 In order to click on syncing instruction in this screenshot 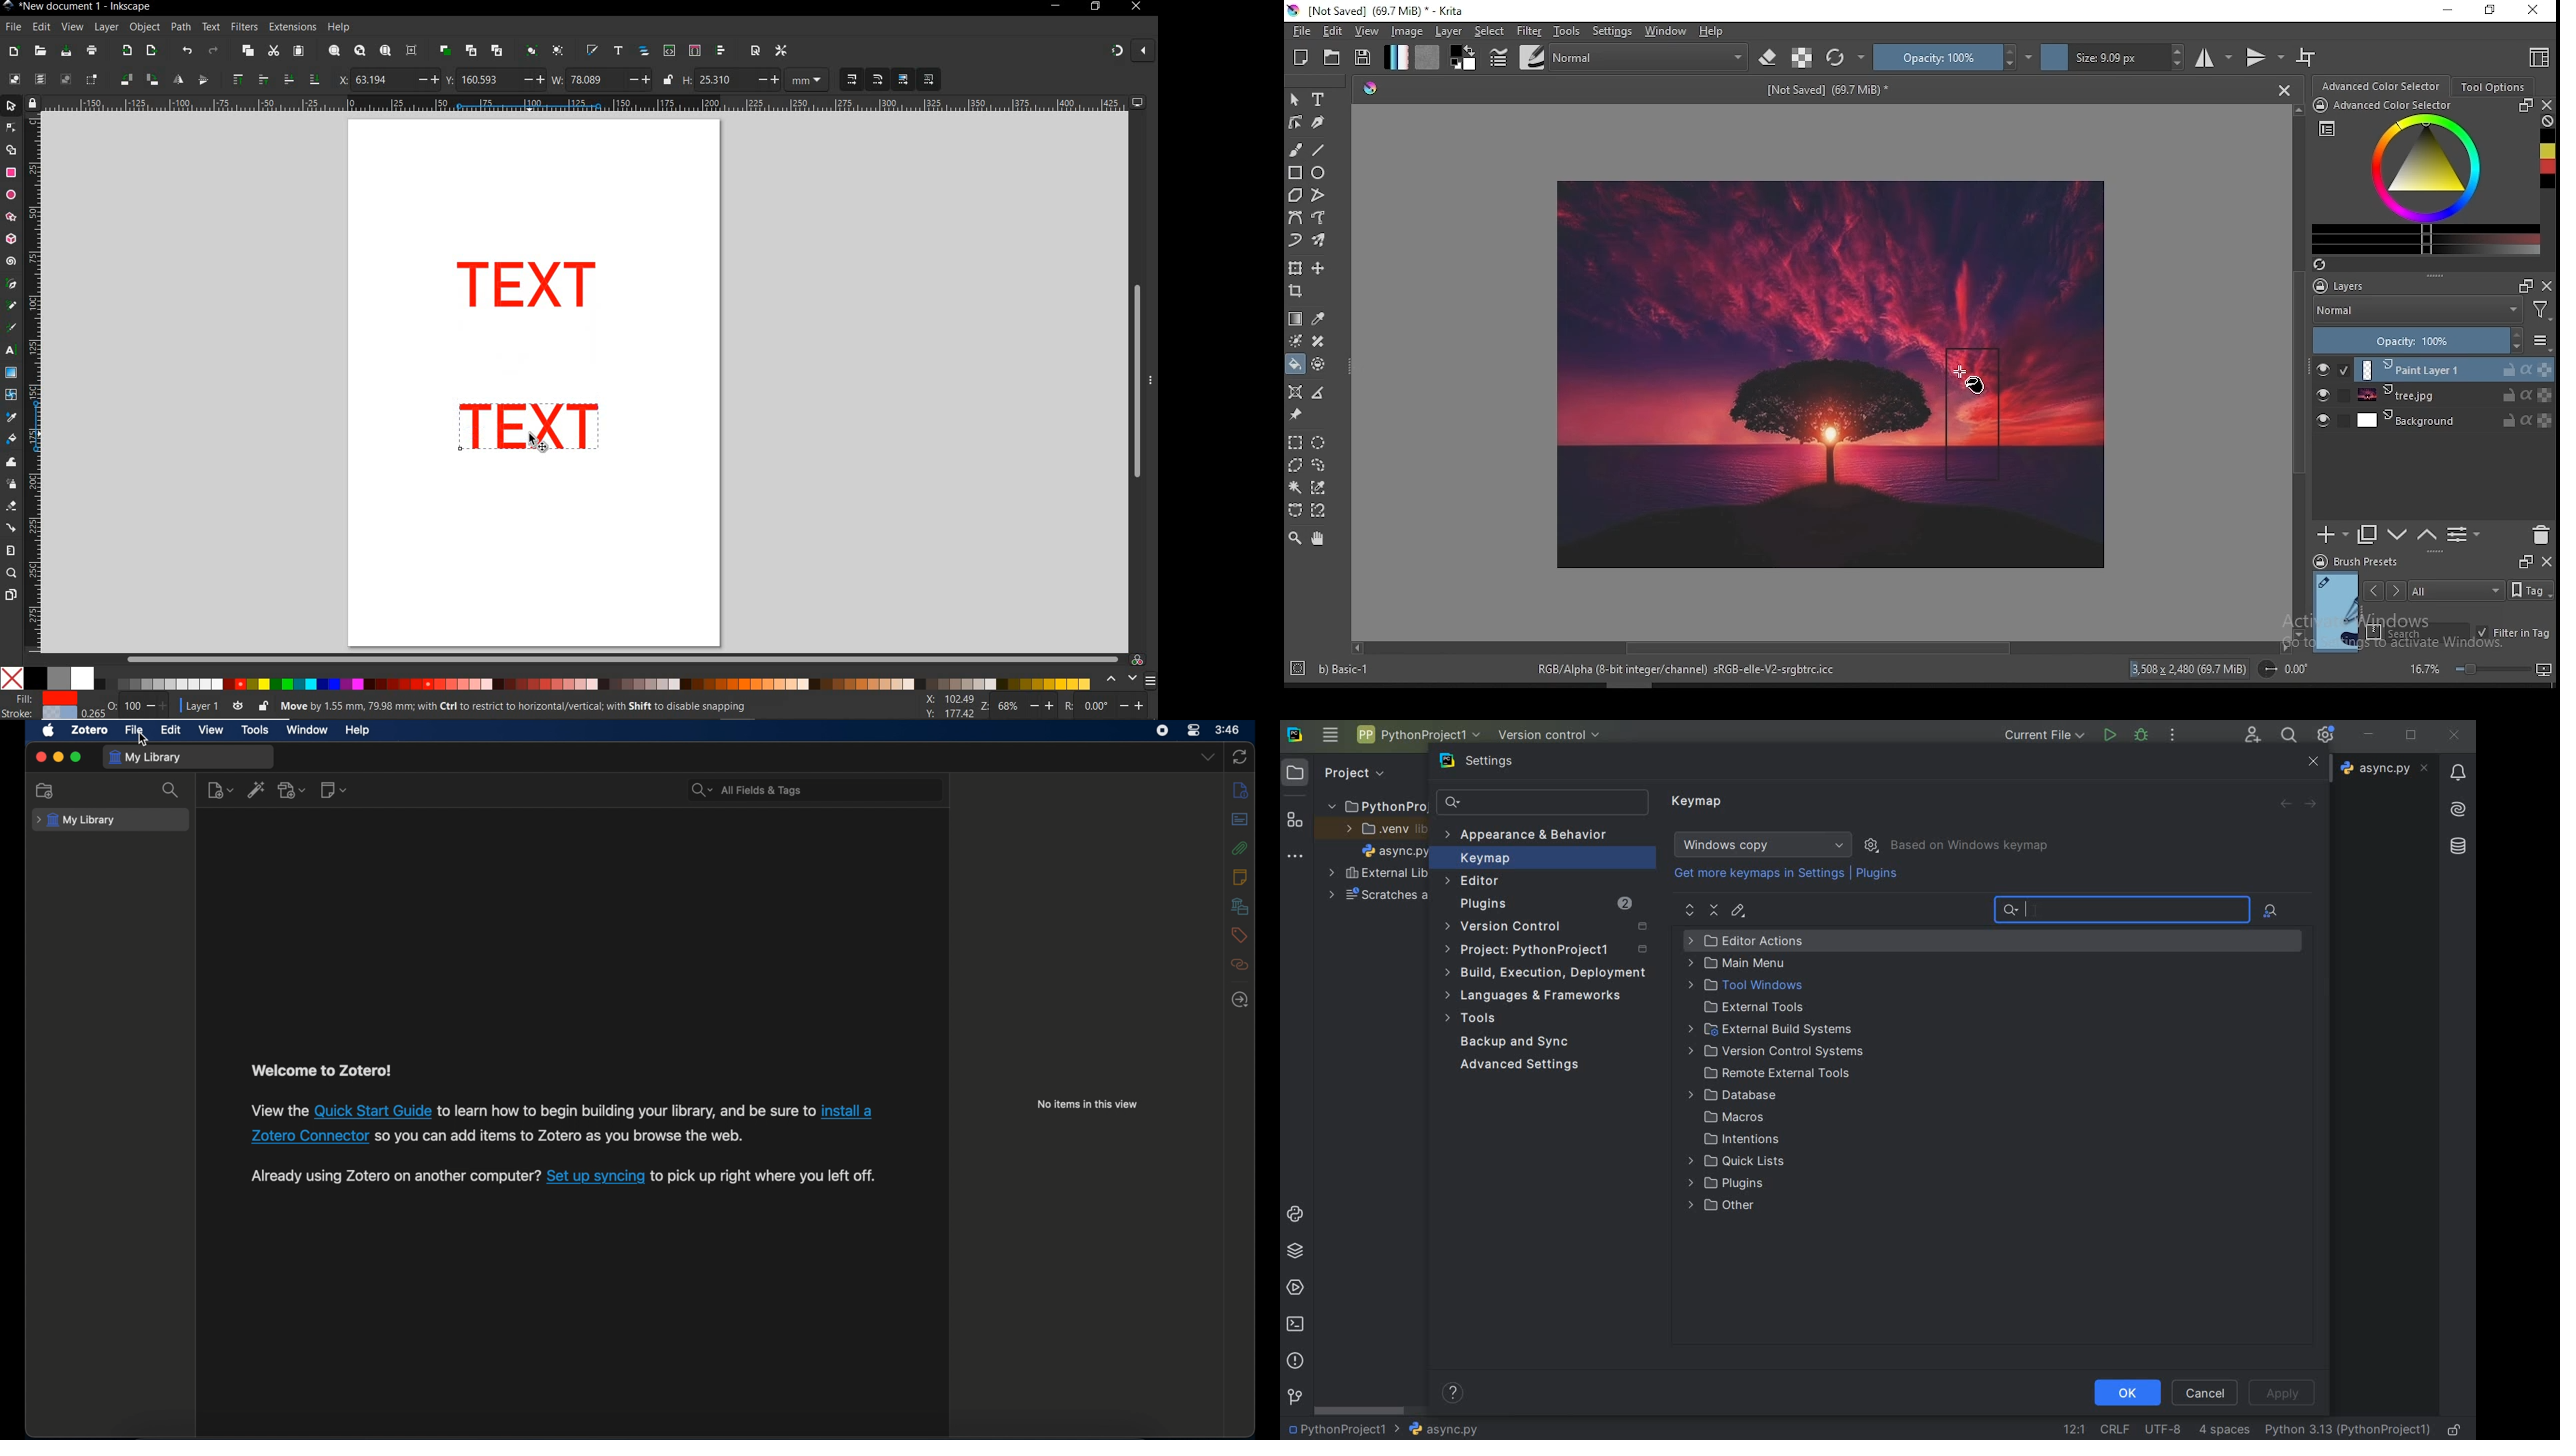, I will do `click(563, 1177)`.